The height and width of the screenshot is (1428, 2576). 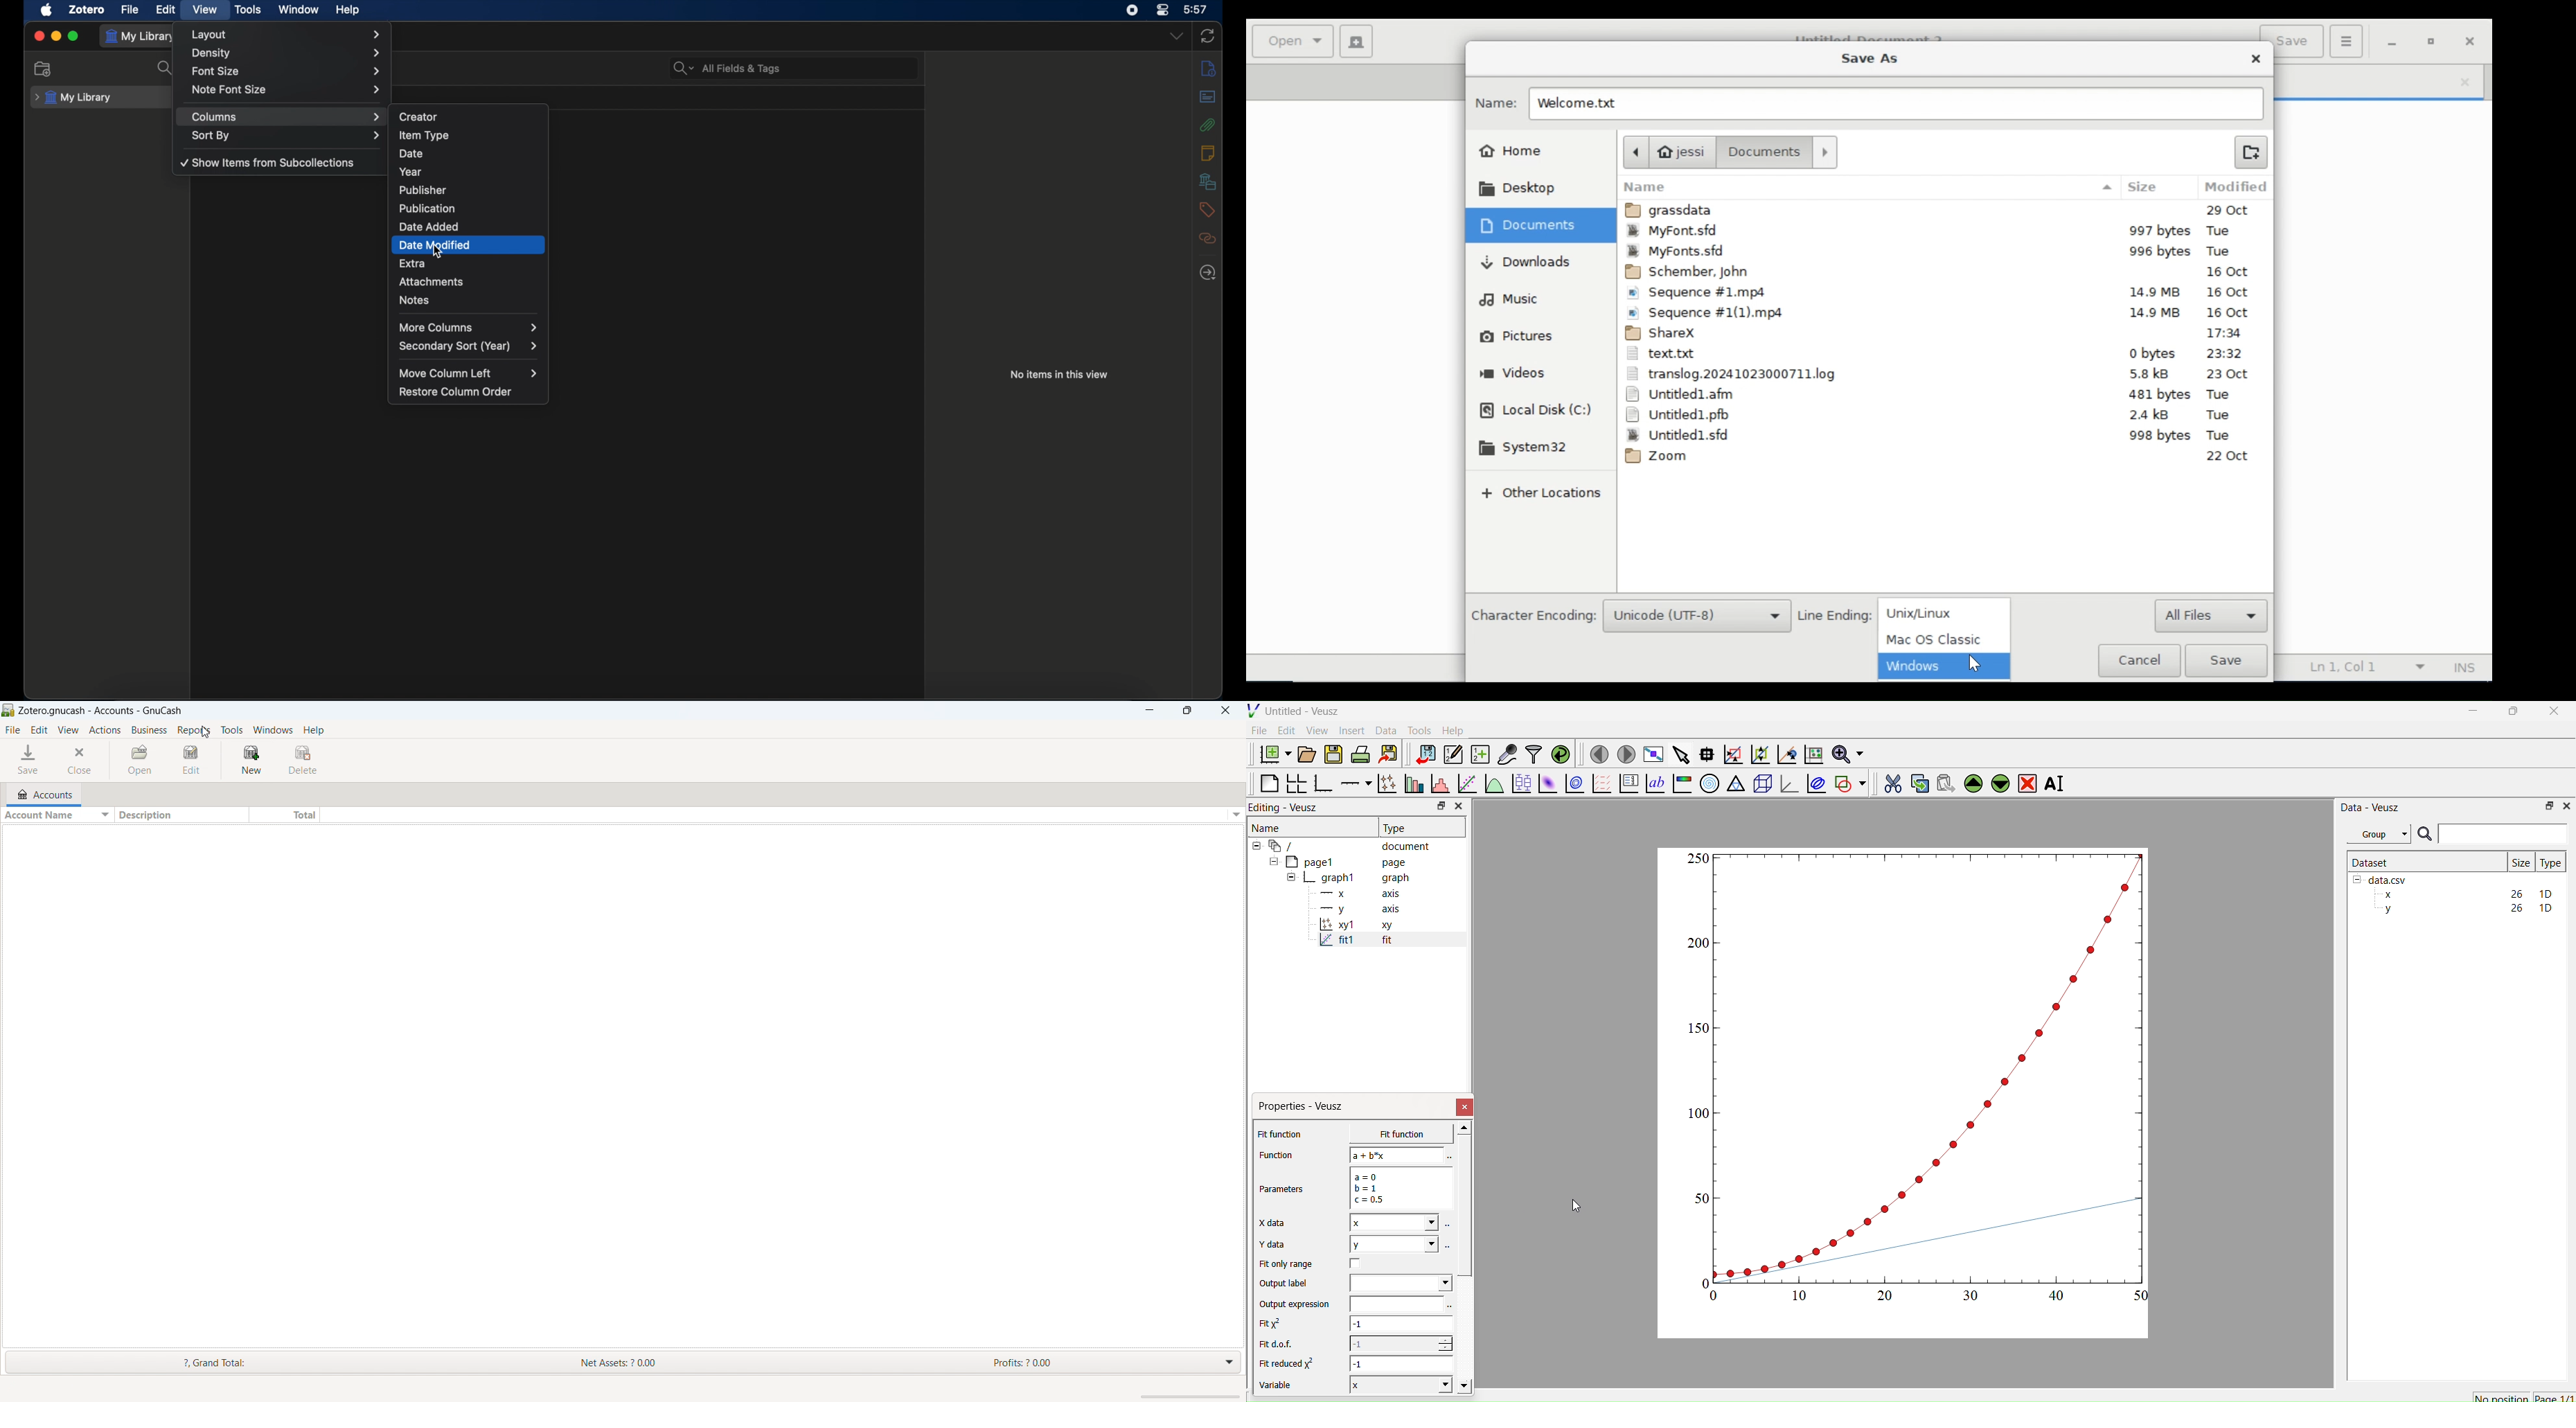 What do you see at coordinates (1941, 395) in the screenshot?
I see `Untitled1.afm 481bytes Tue` at bounding box center [1941, 395].